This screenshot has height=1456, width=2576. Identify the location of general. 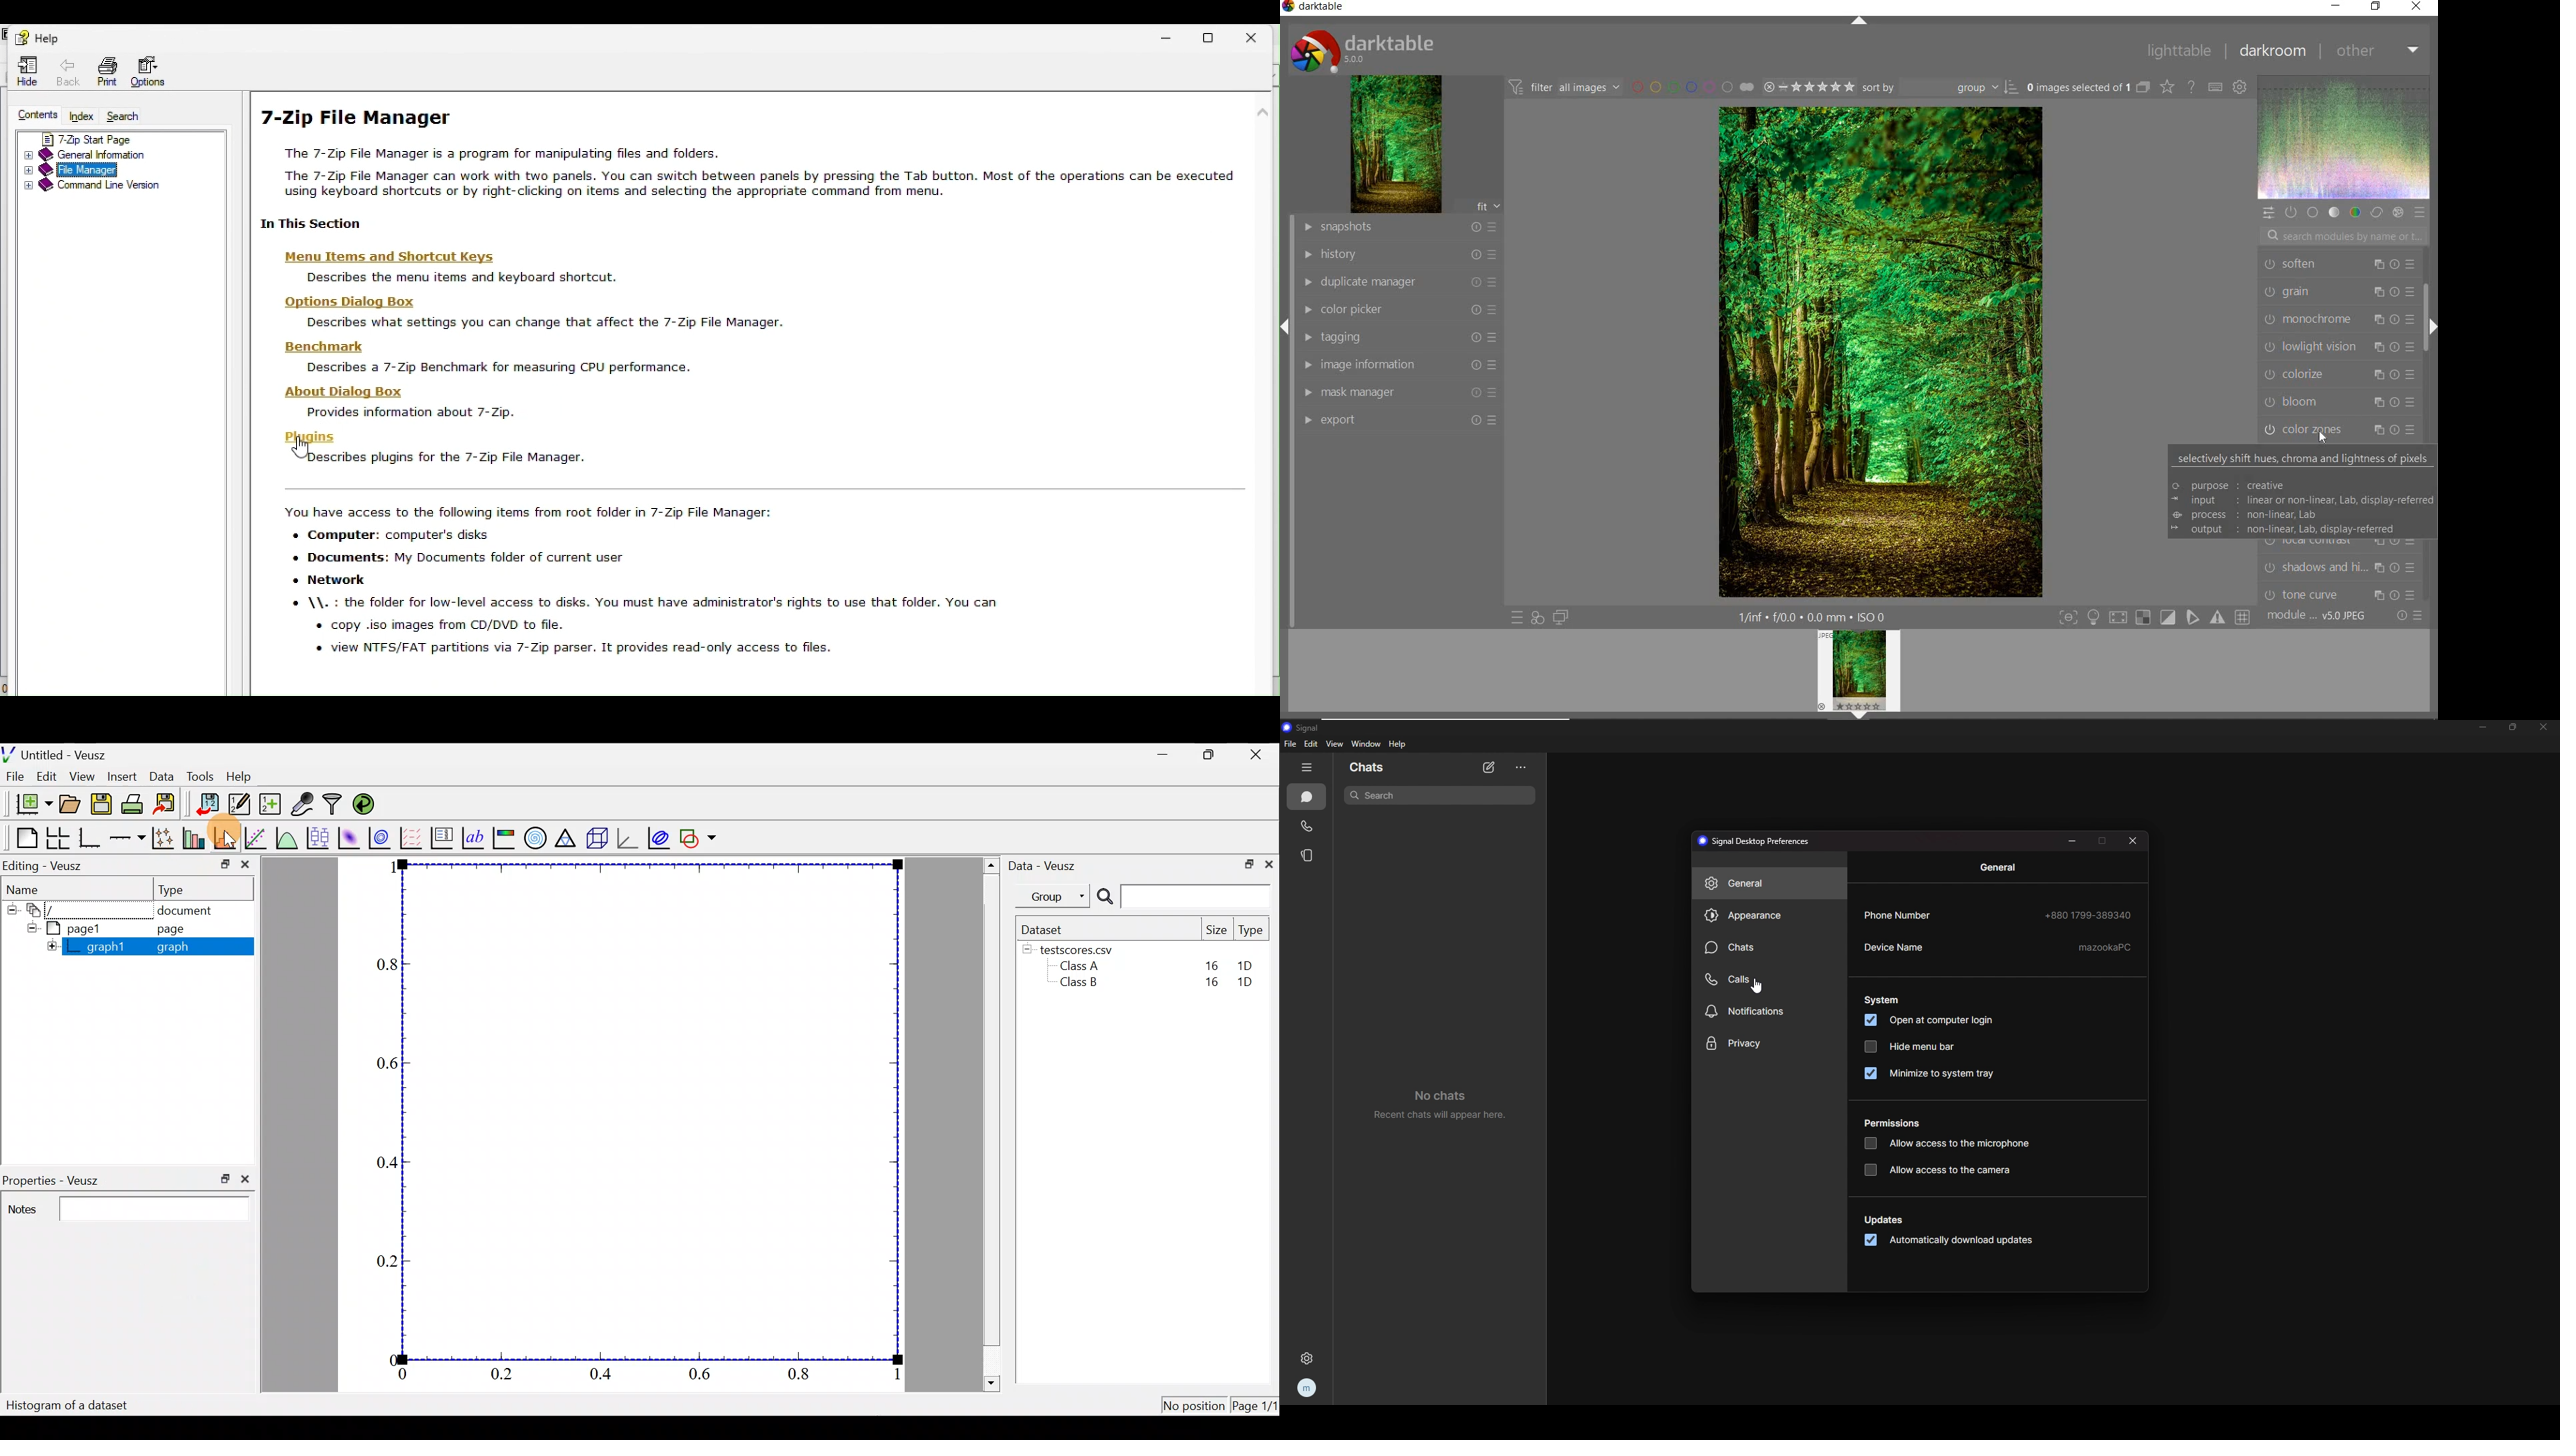
(1999, 867).